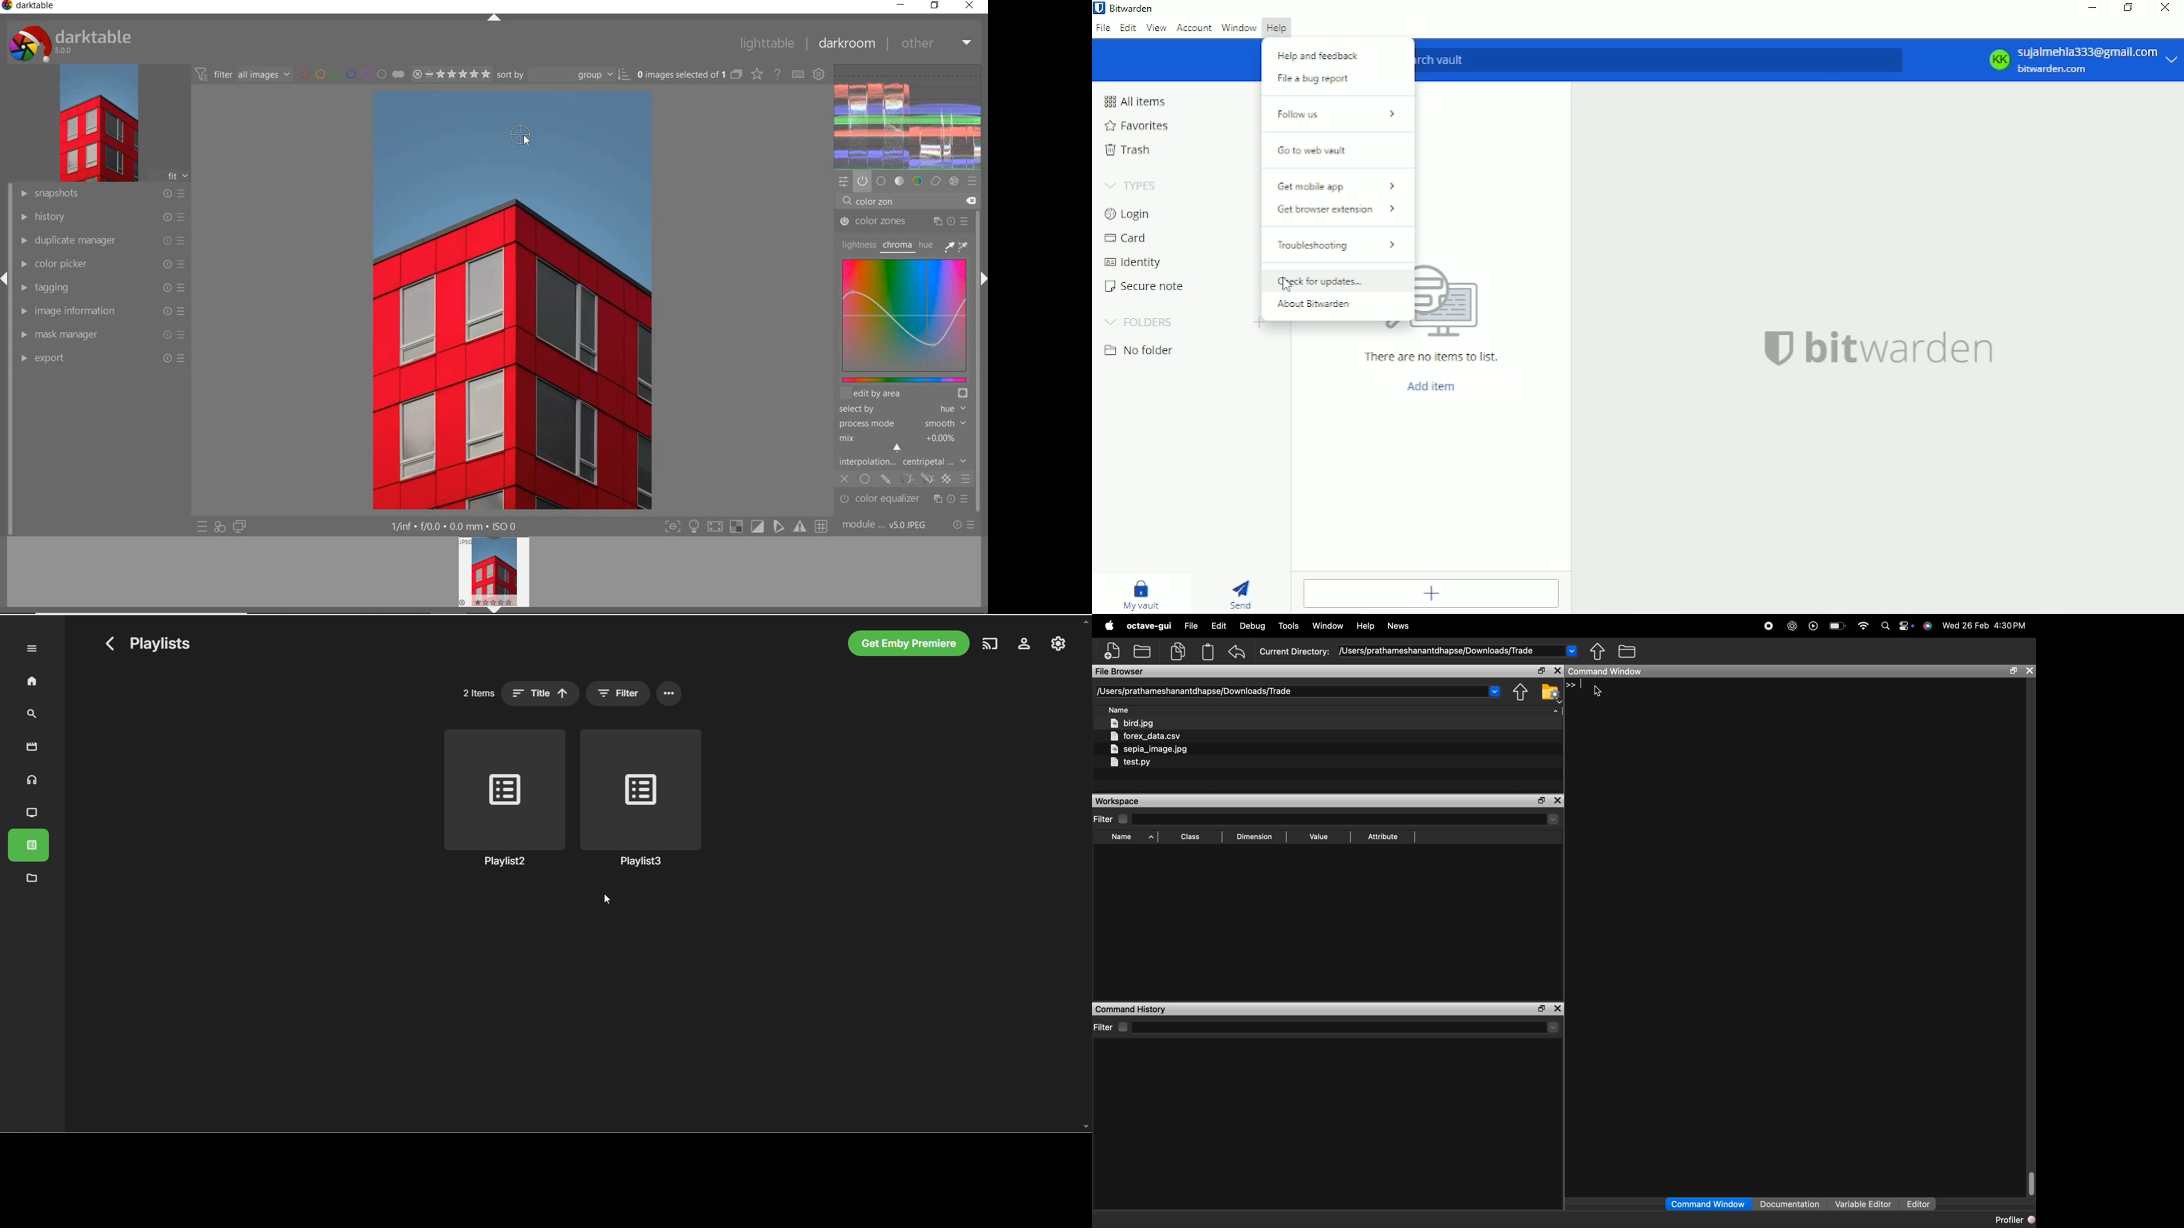 The image size is (2184, 1232). What do you see at coordinates (6, 281) in the screenshot?
I see `expand/collapse` at bounding box center [6, 281].